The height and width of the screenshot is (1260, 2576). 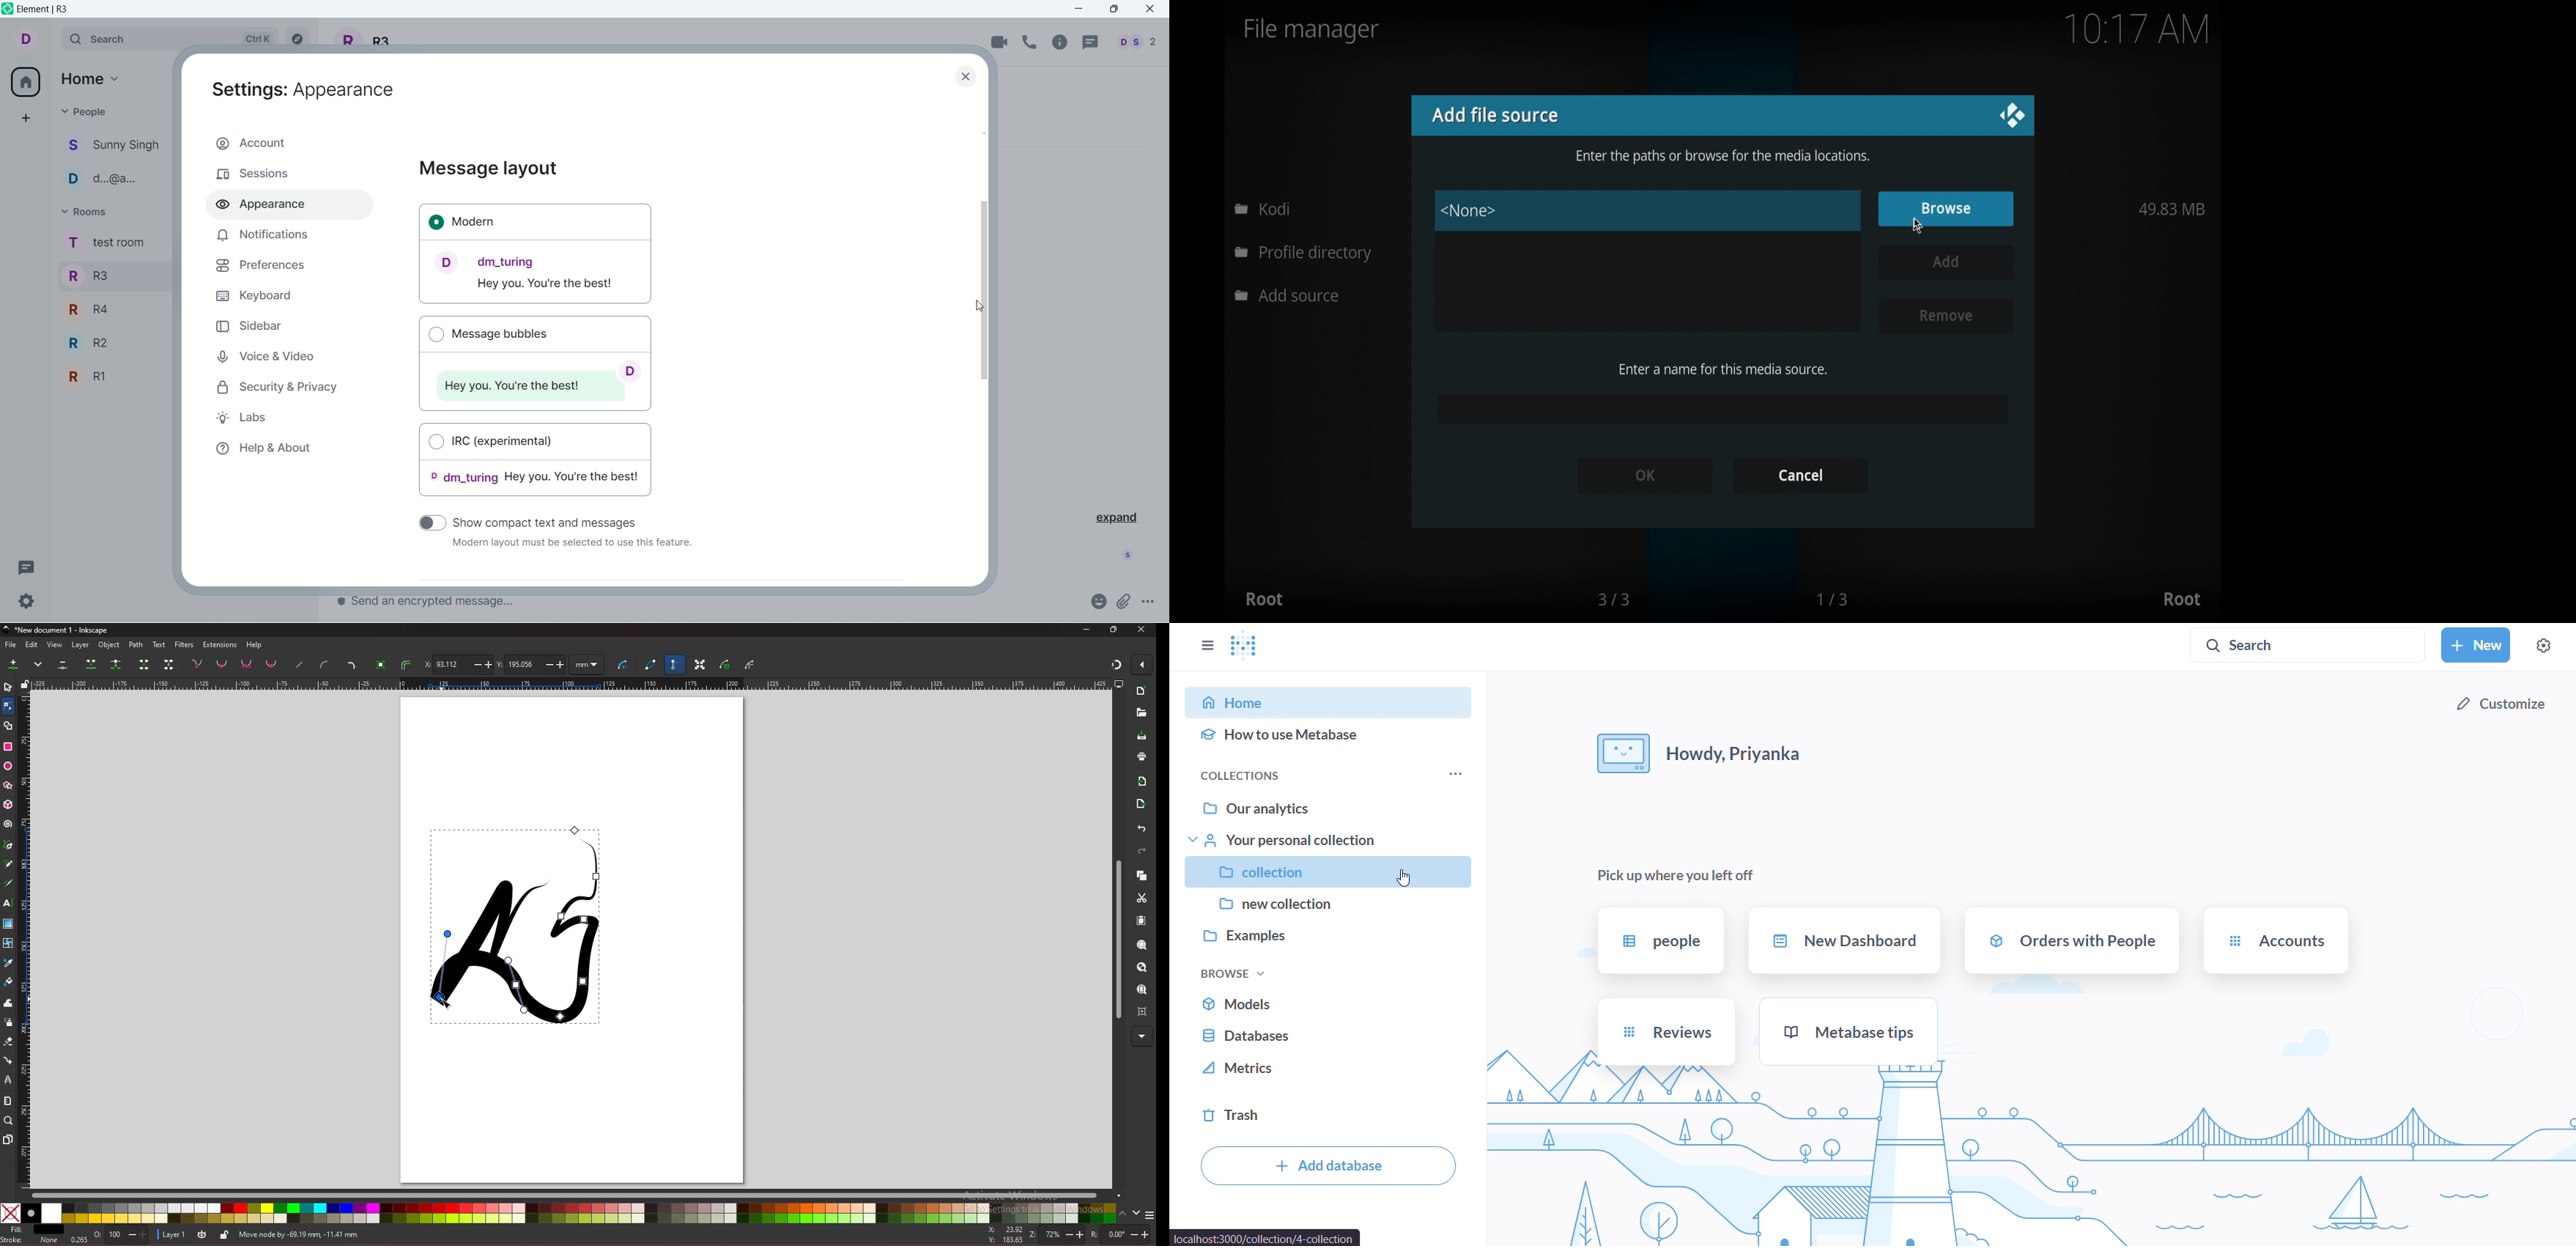 What do you see at coordinates (1003, 1235) in the screenshot?
I see `x and y coordinates` at bounding box center [1003, 1235].